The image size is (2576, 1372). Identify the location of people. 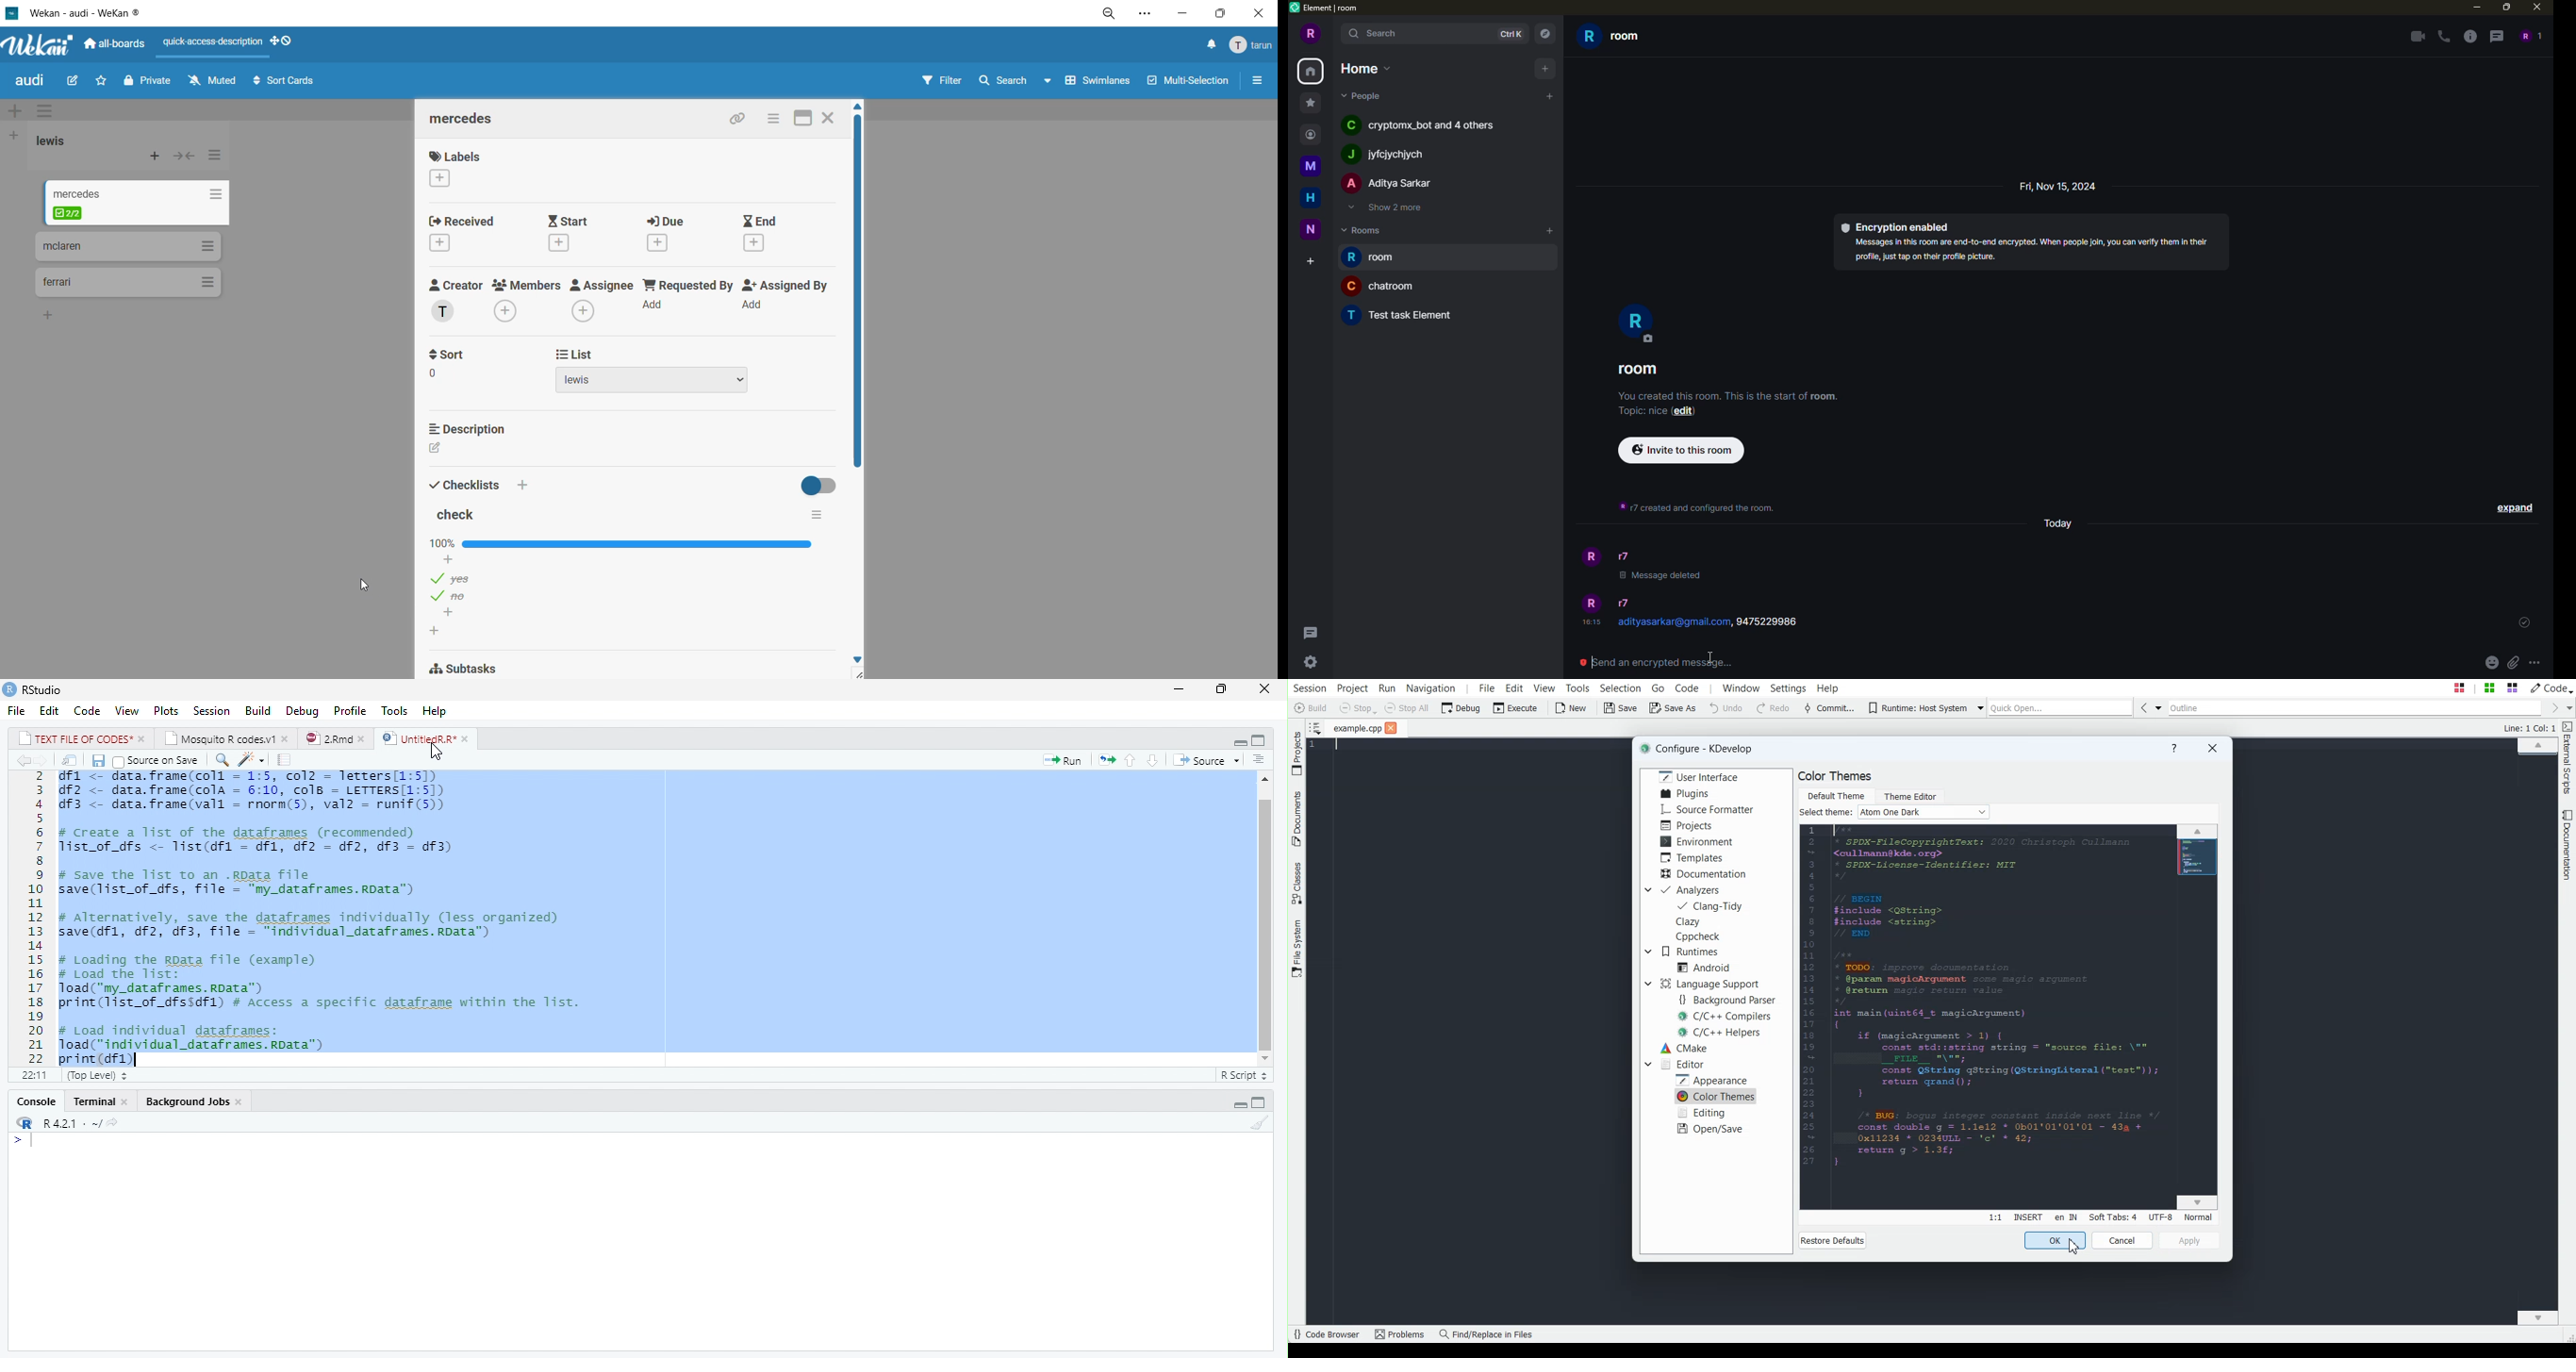
(1625, 603).